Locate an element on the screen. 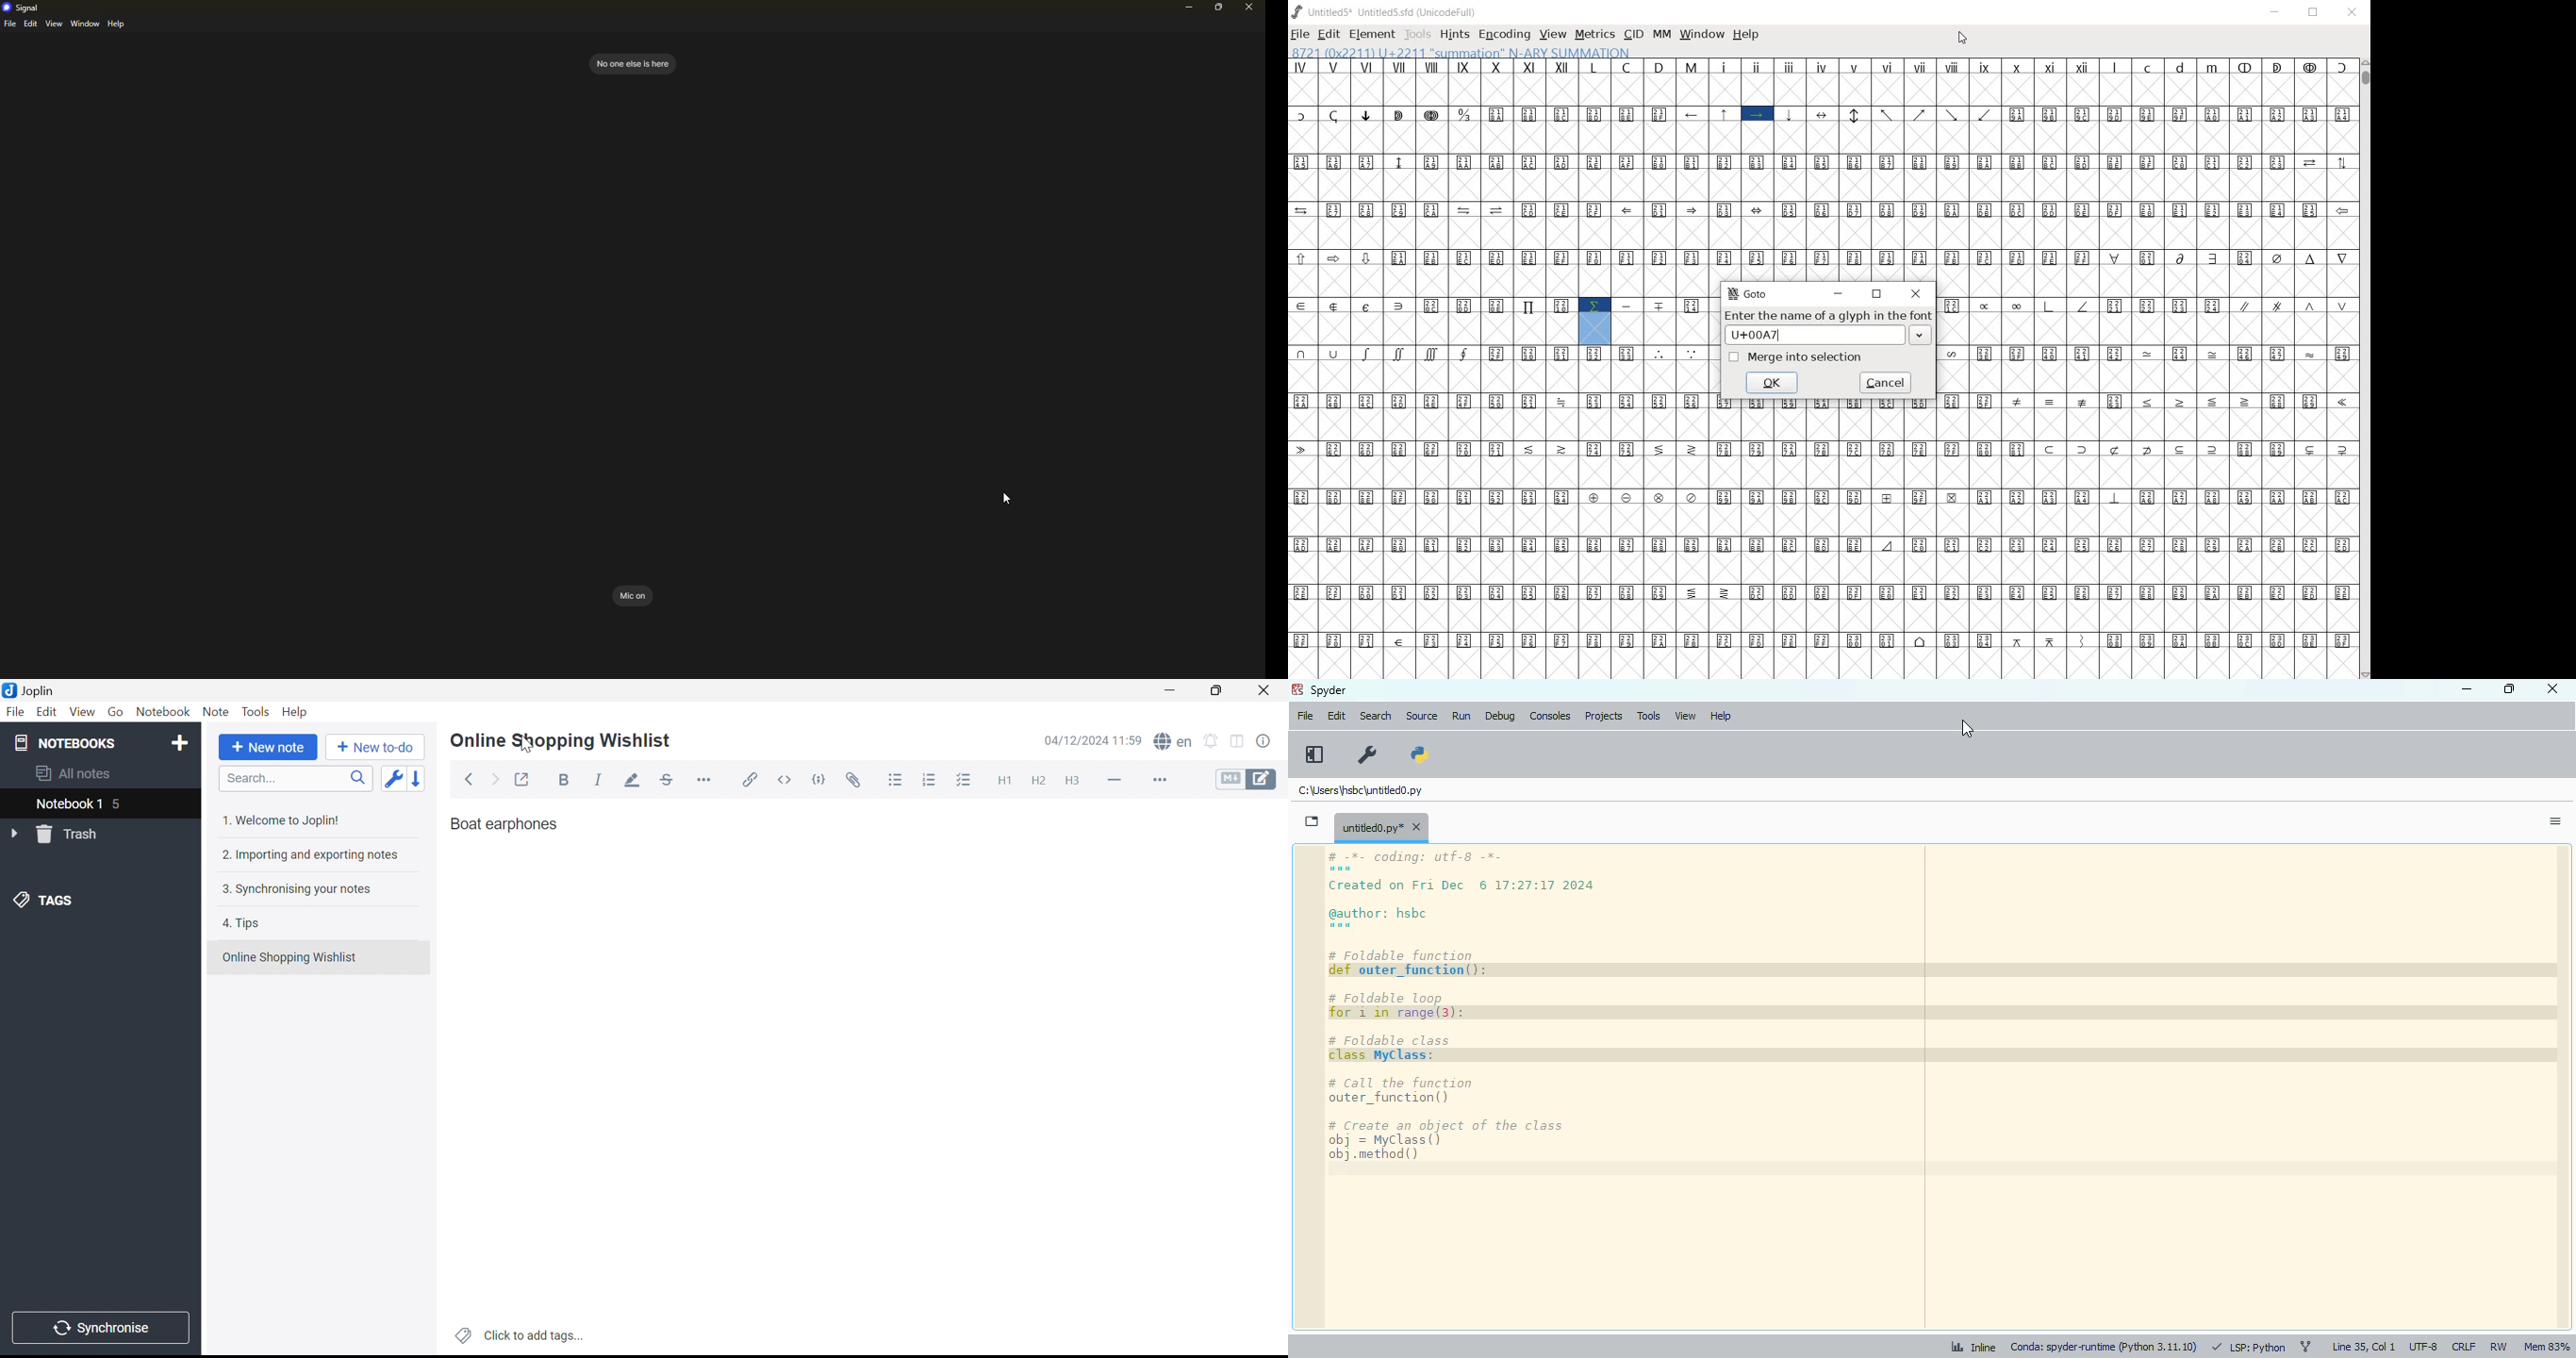  Restore Down is located at coordinates (1218, 691).